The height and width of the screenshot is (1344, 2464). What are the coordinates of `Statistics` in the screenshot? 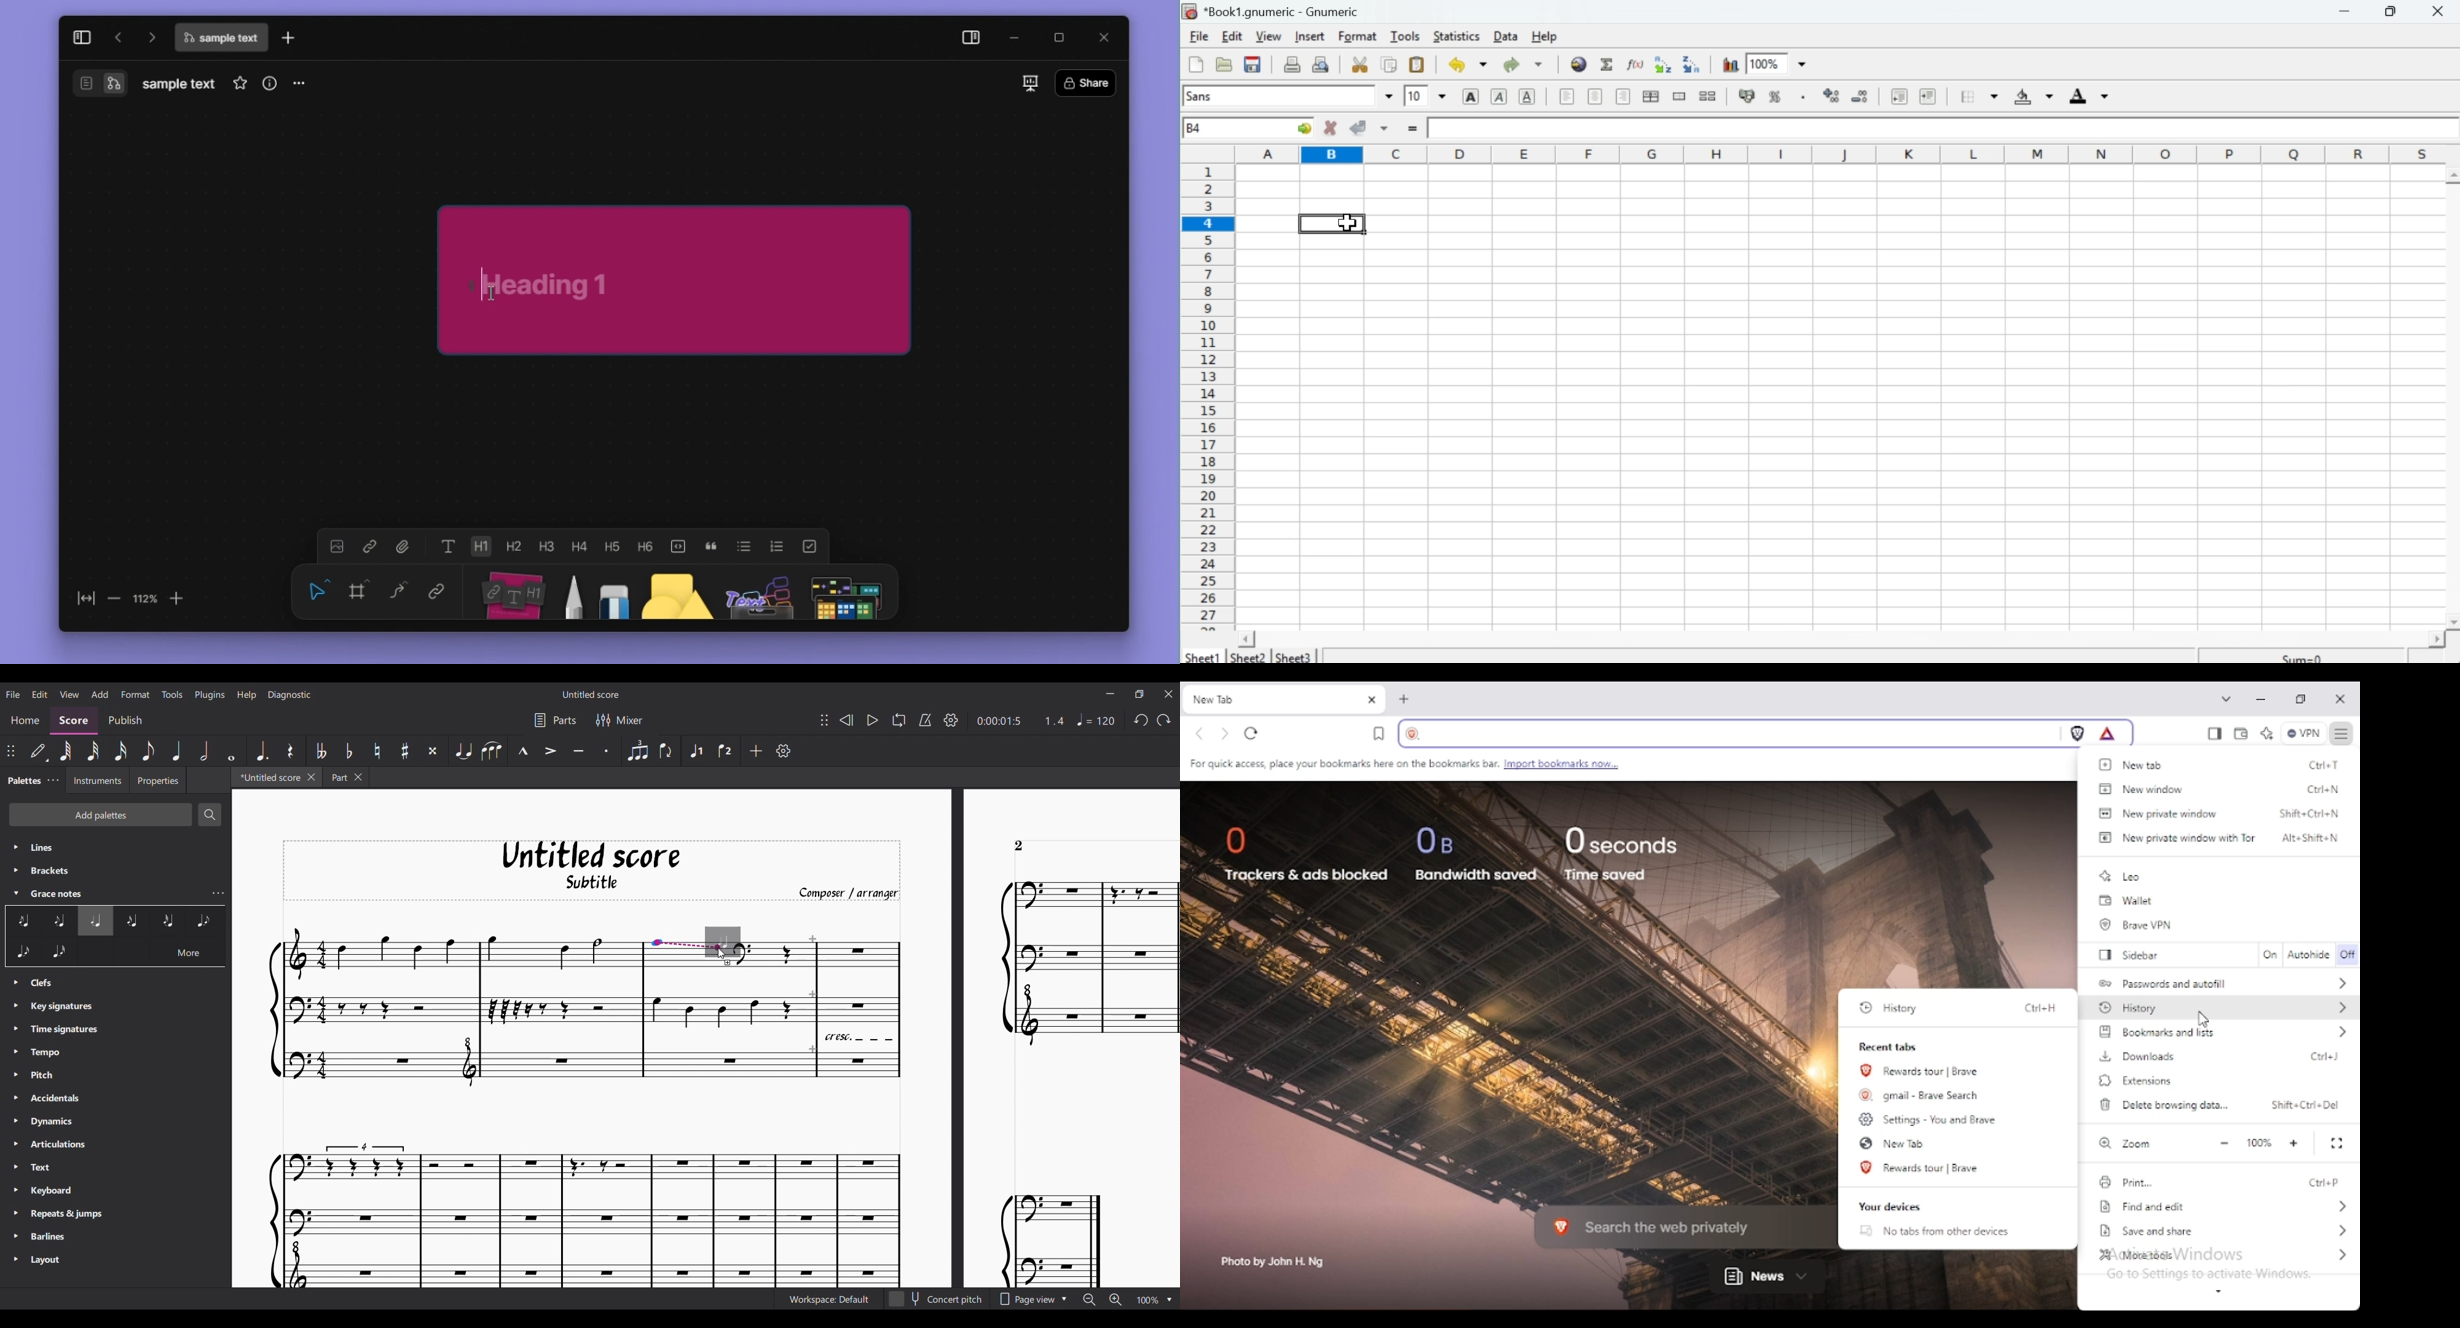 It's located at (1456, 36).